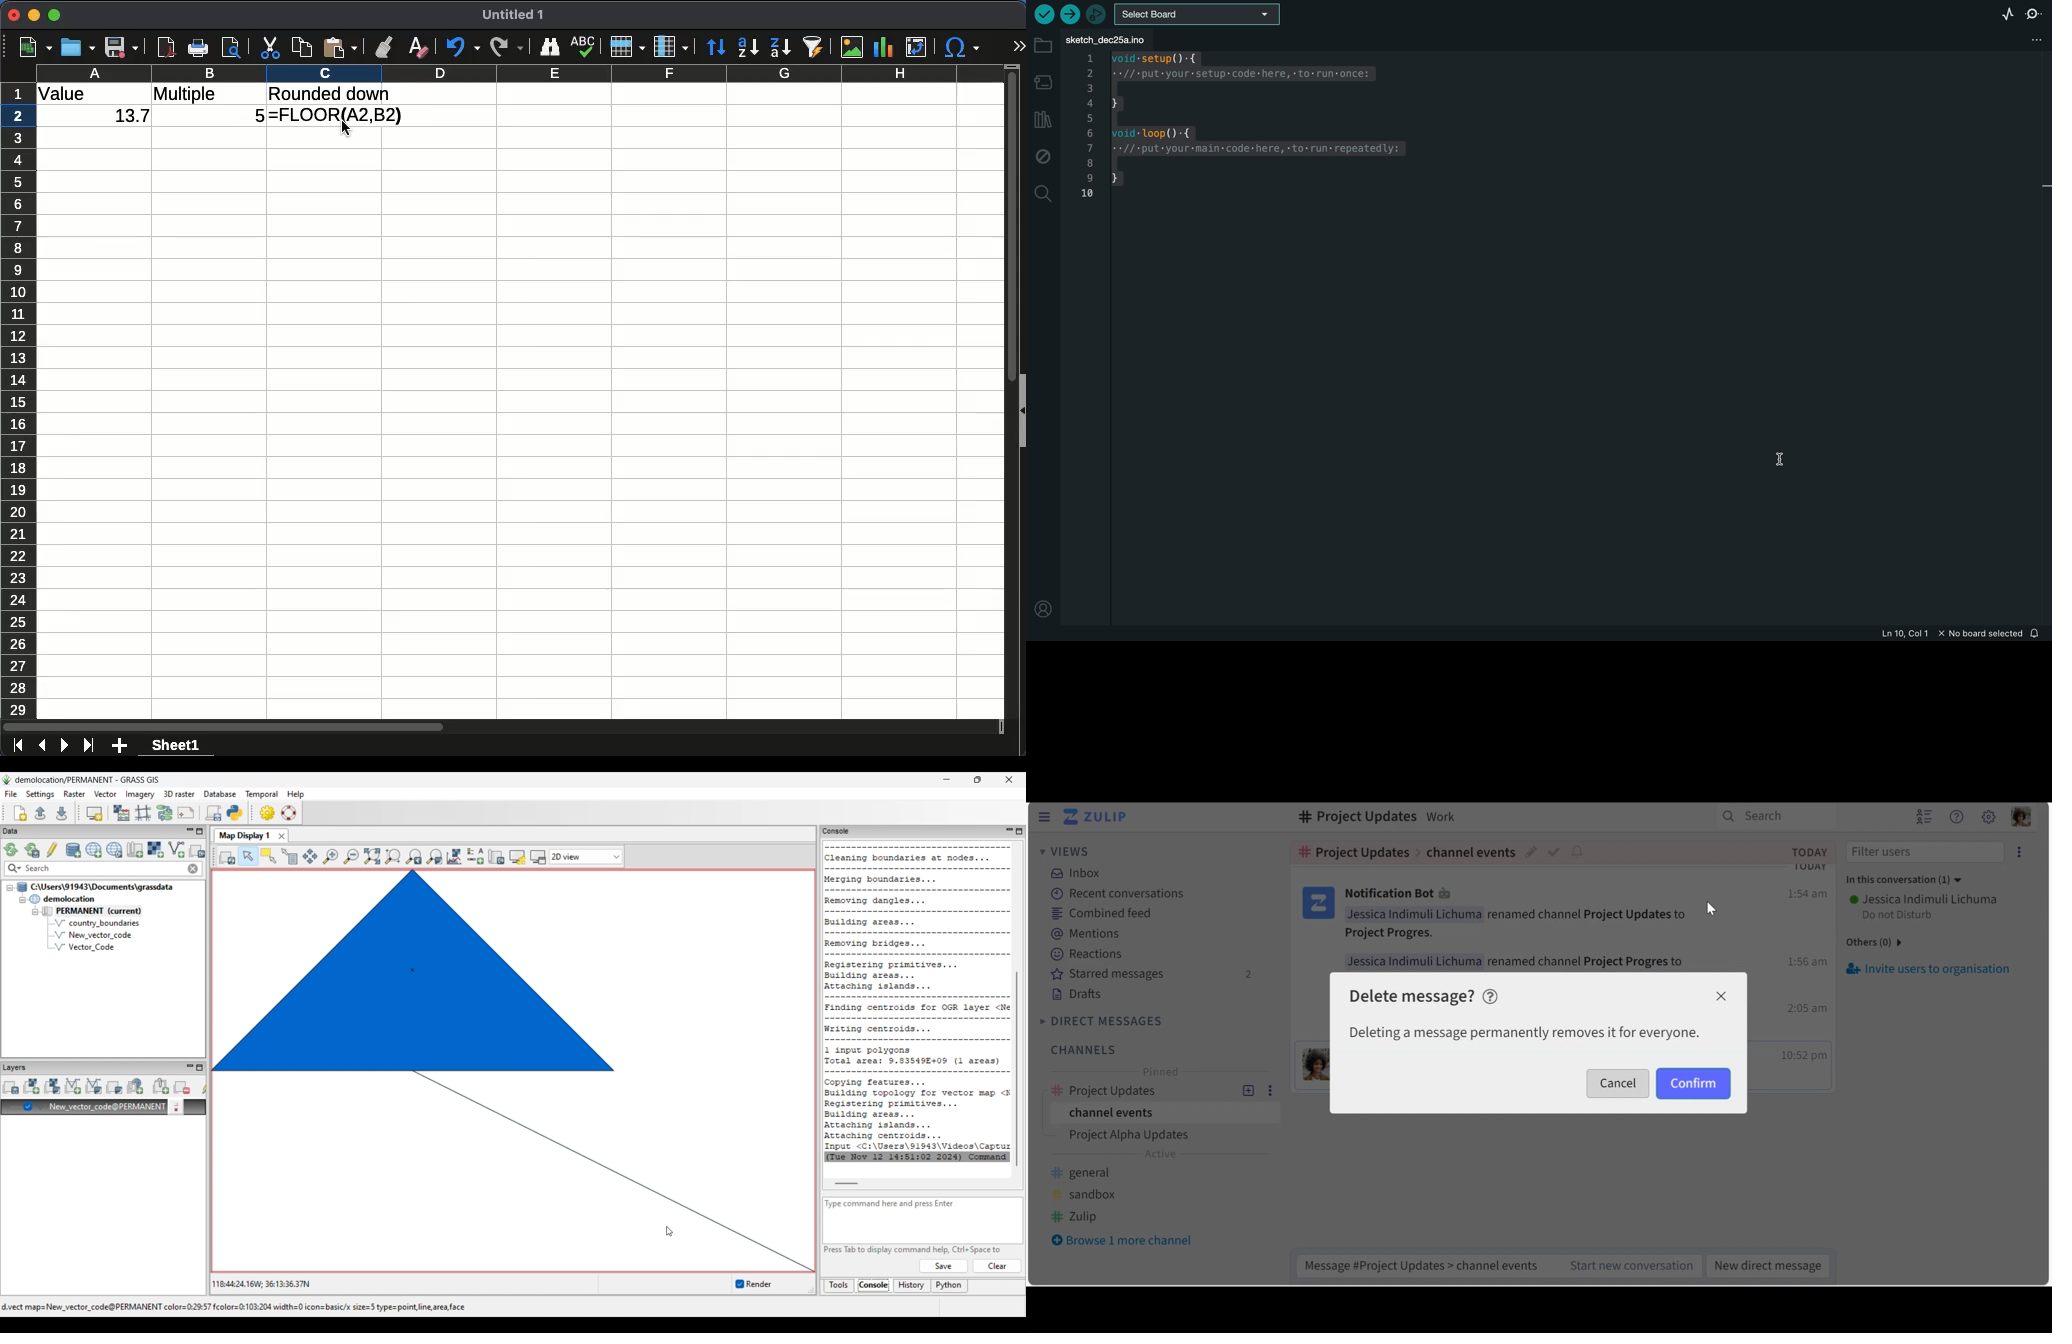  What do you see at coordinates (64, 745) in the screenshot?
I see `next sheet` at bounding box center [64, 745].